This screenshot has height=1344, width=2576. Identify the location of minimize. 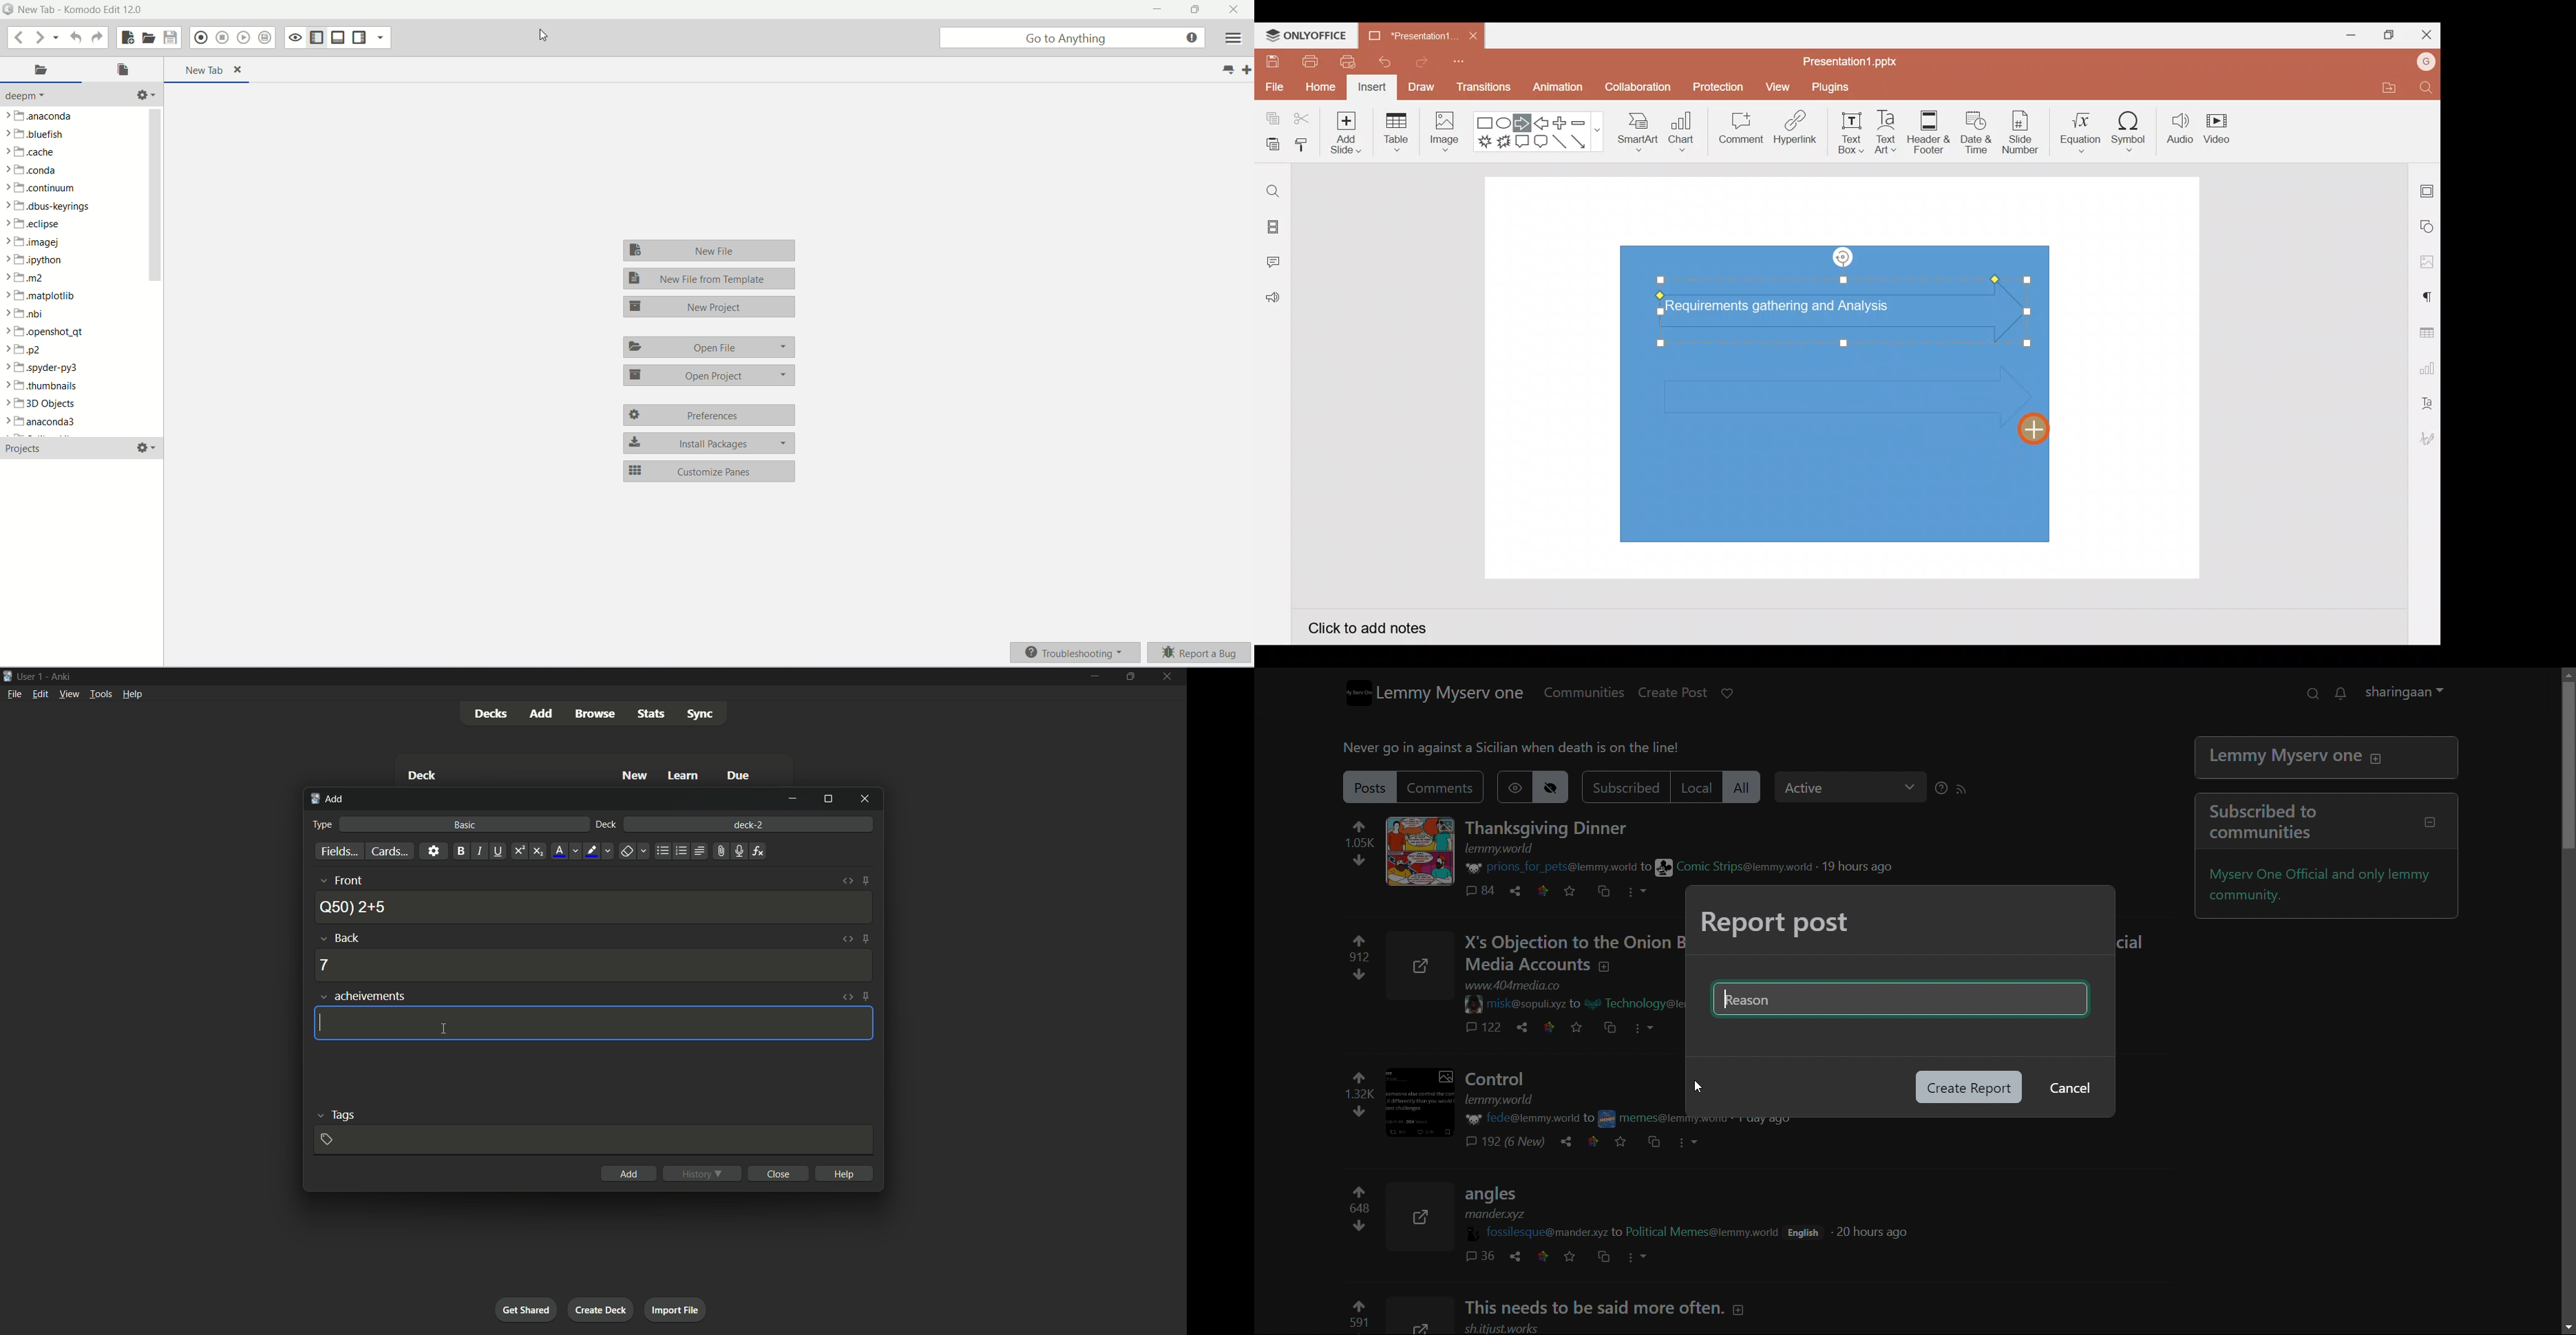
(1094, 677).